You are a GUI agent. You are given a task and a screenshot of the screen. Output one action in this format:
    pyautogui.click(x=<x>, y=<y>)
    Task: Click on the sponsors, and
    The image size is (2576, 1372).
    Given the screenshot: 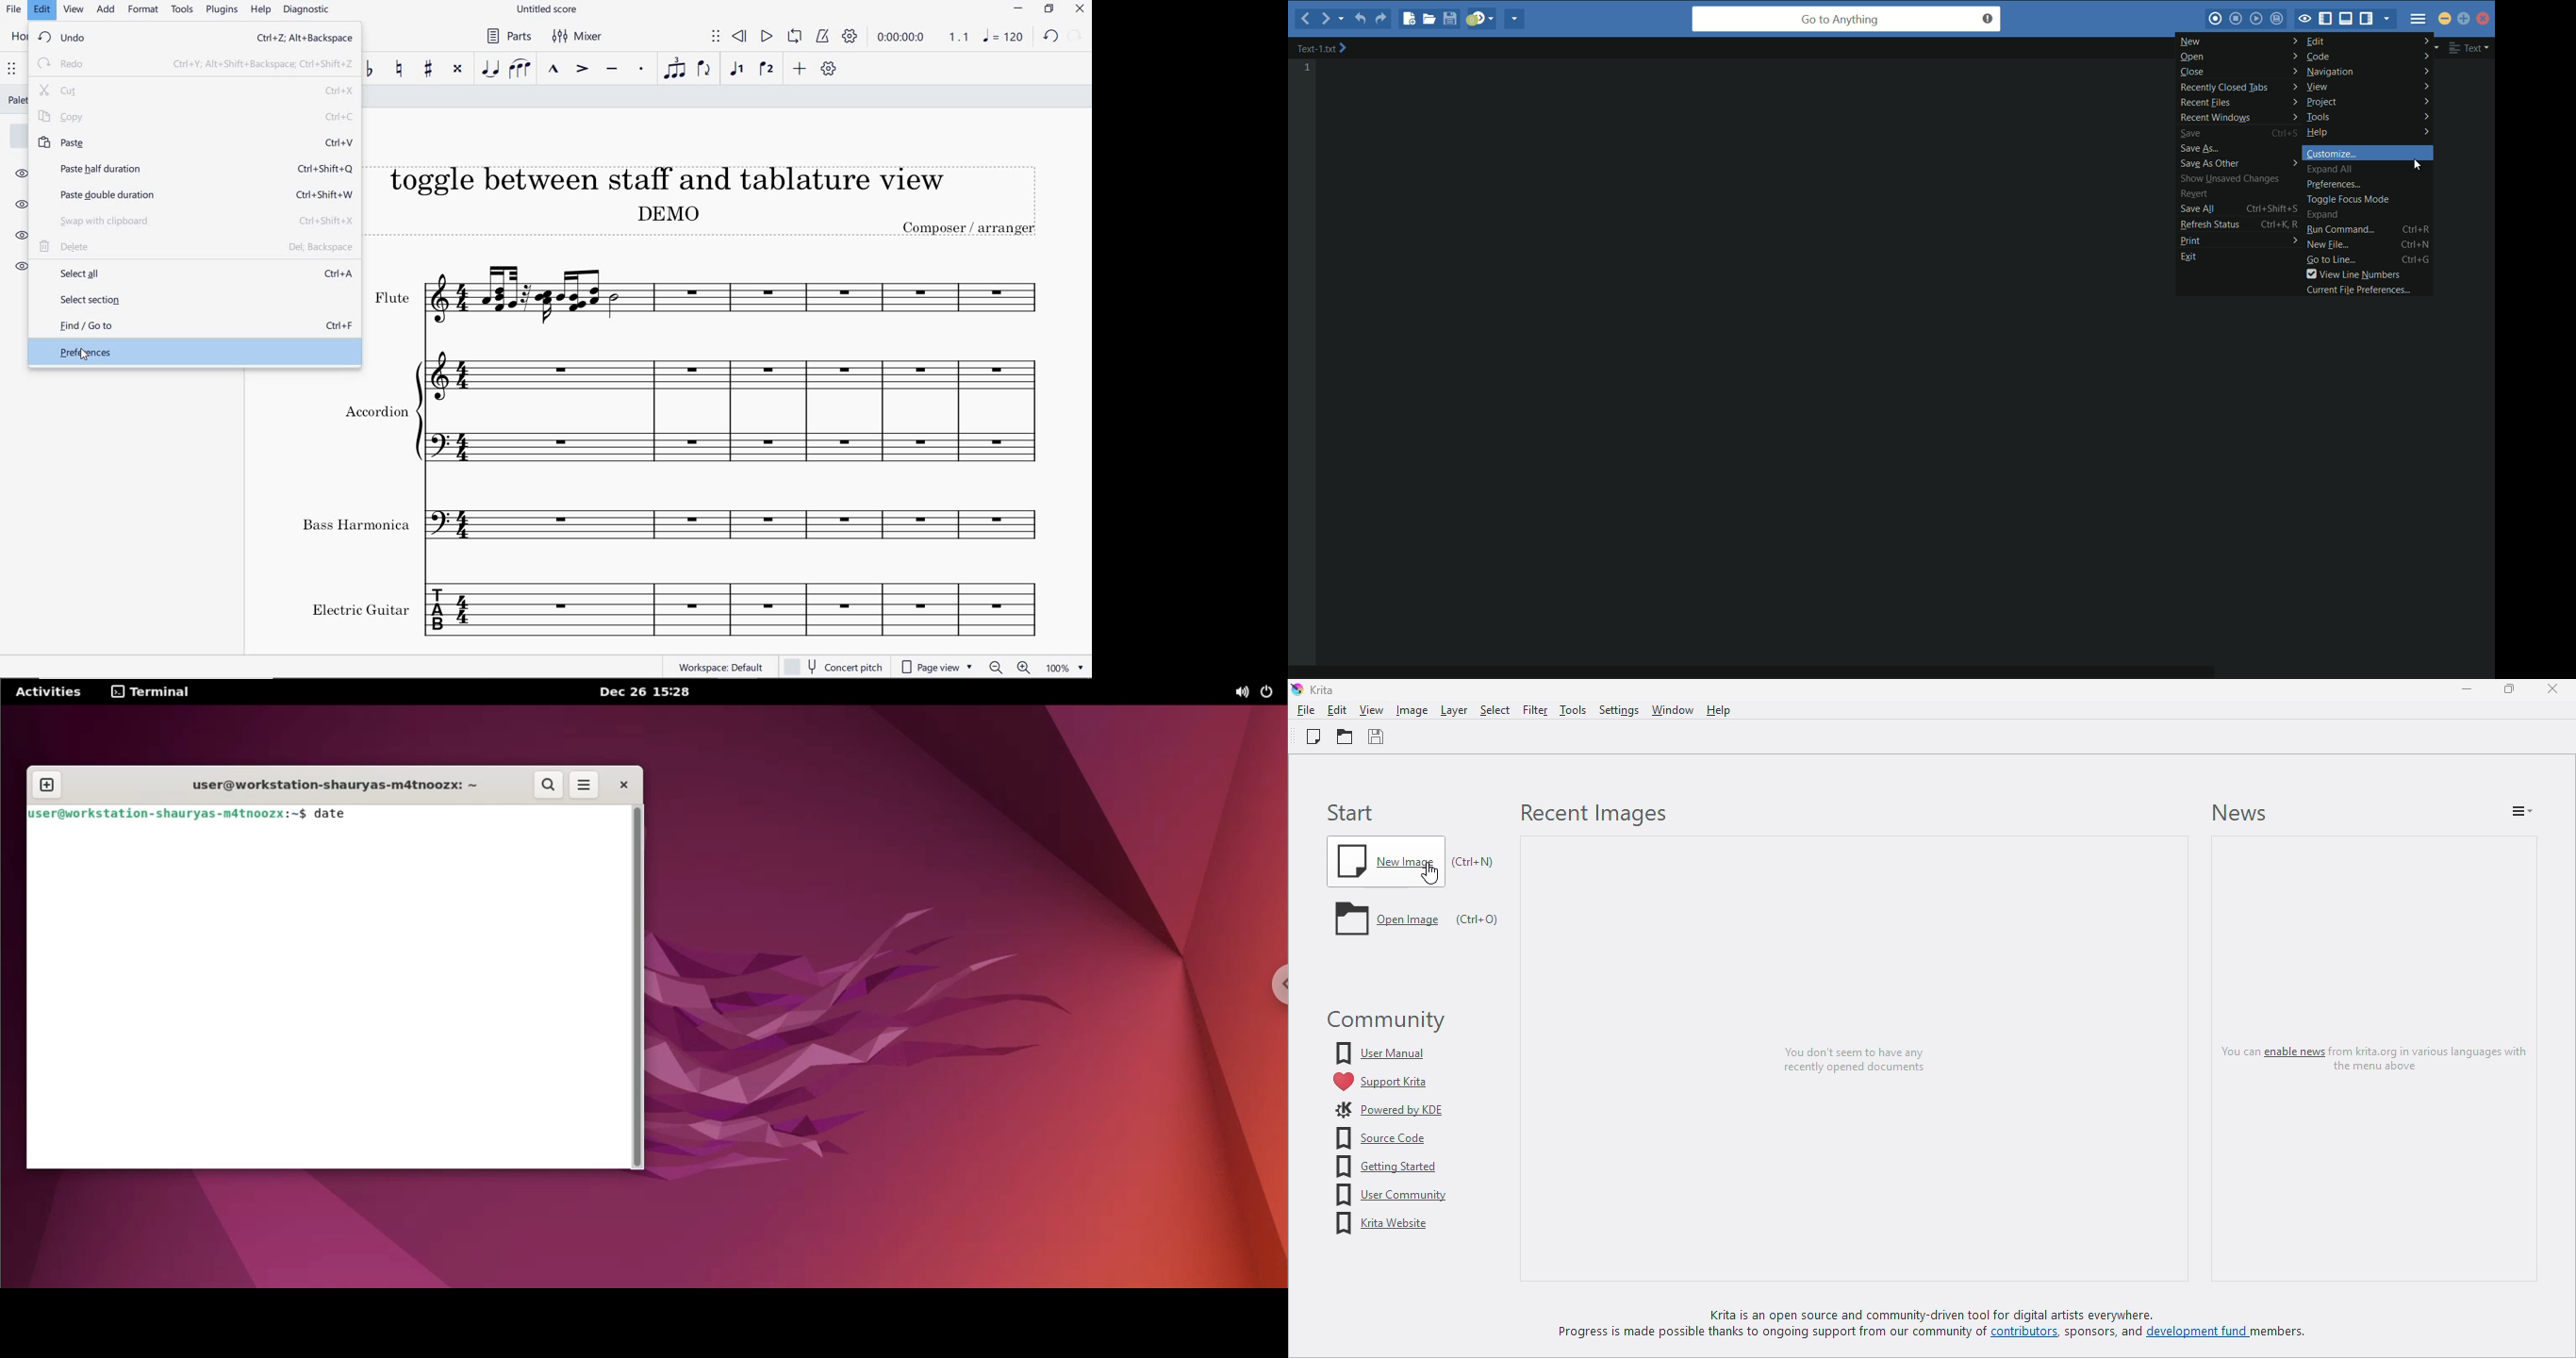 What is the action you would take?
    pyautogui.click(x=2105, y=1334)
    